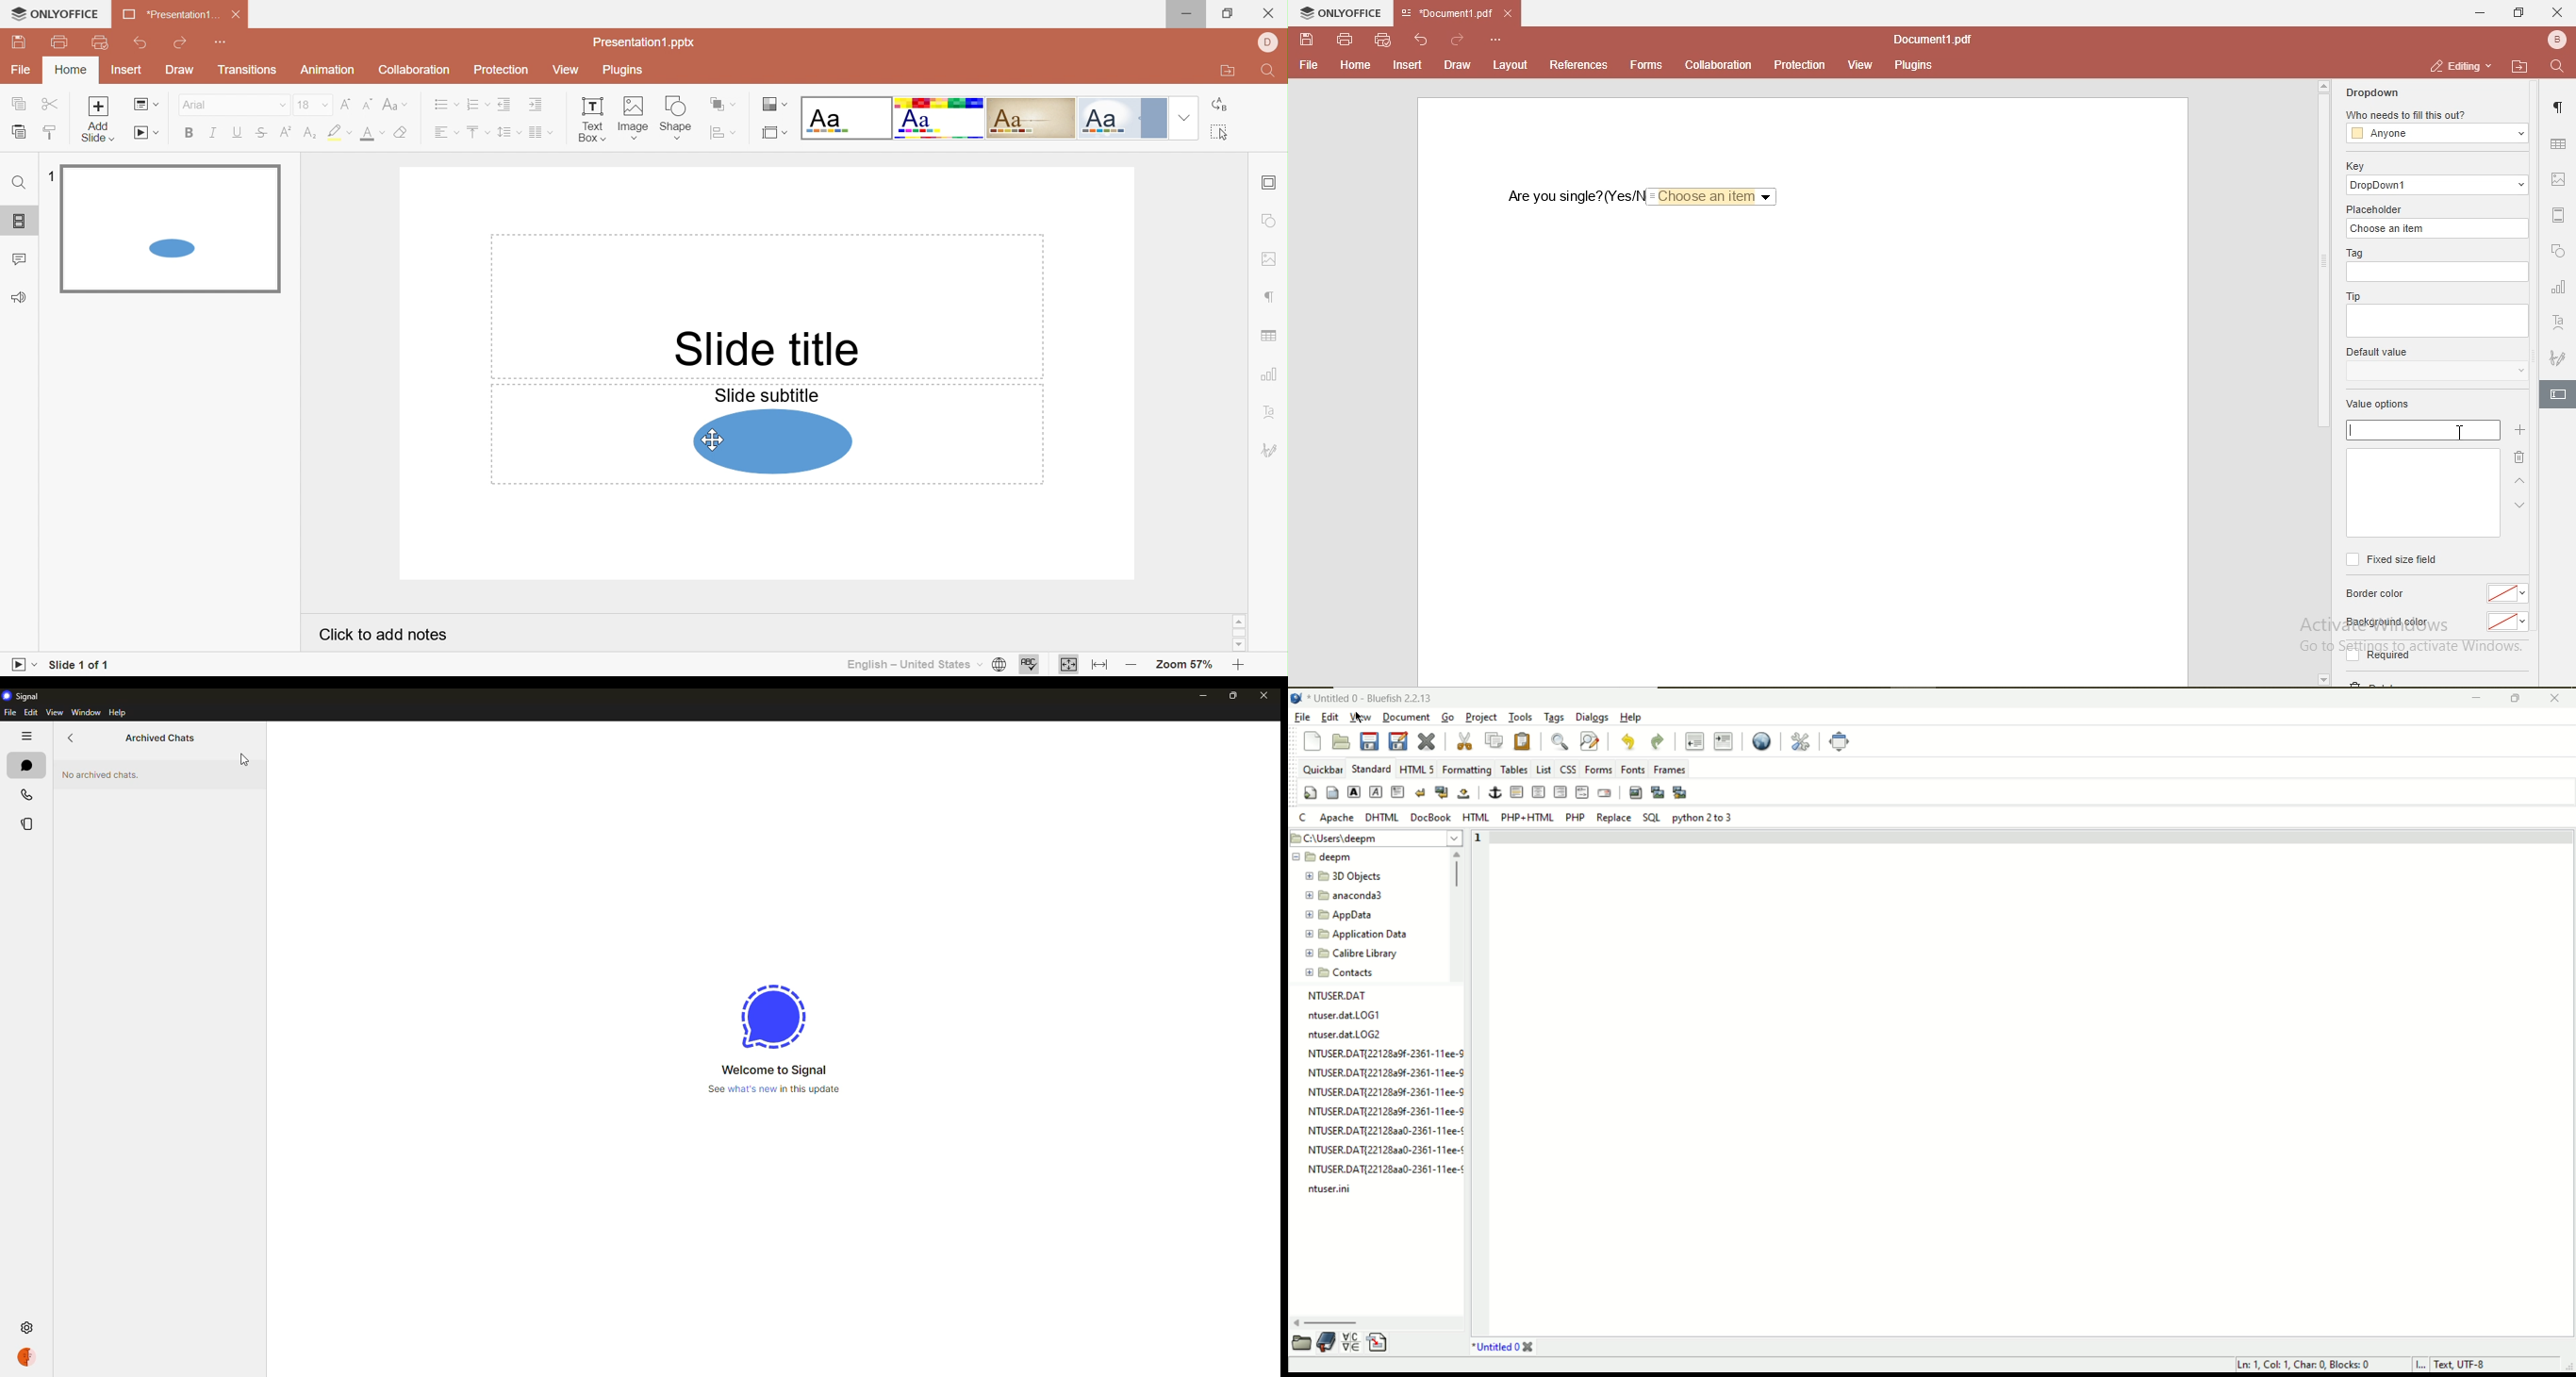  What do you see at coordinates (2358, 166) in the screenshot?
I see `key` at bounding box center [2358, 166].